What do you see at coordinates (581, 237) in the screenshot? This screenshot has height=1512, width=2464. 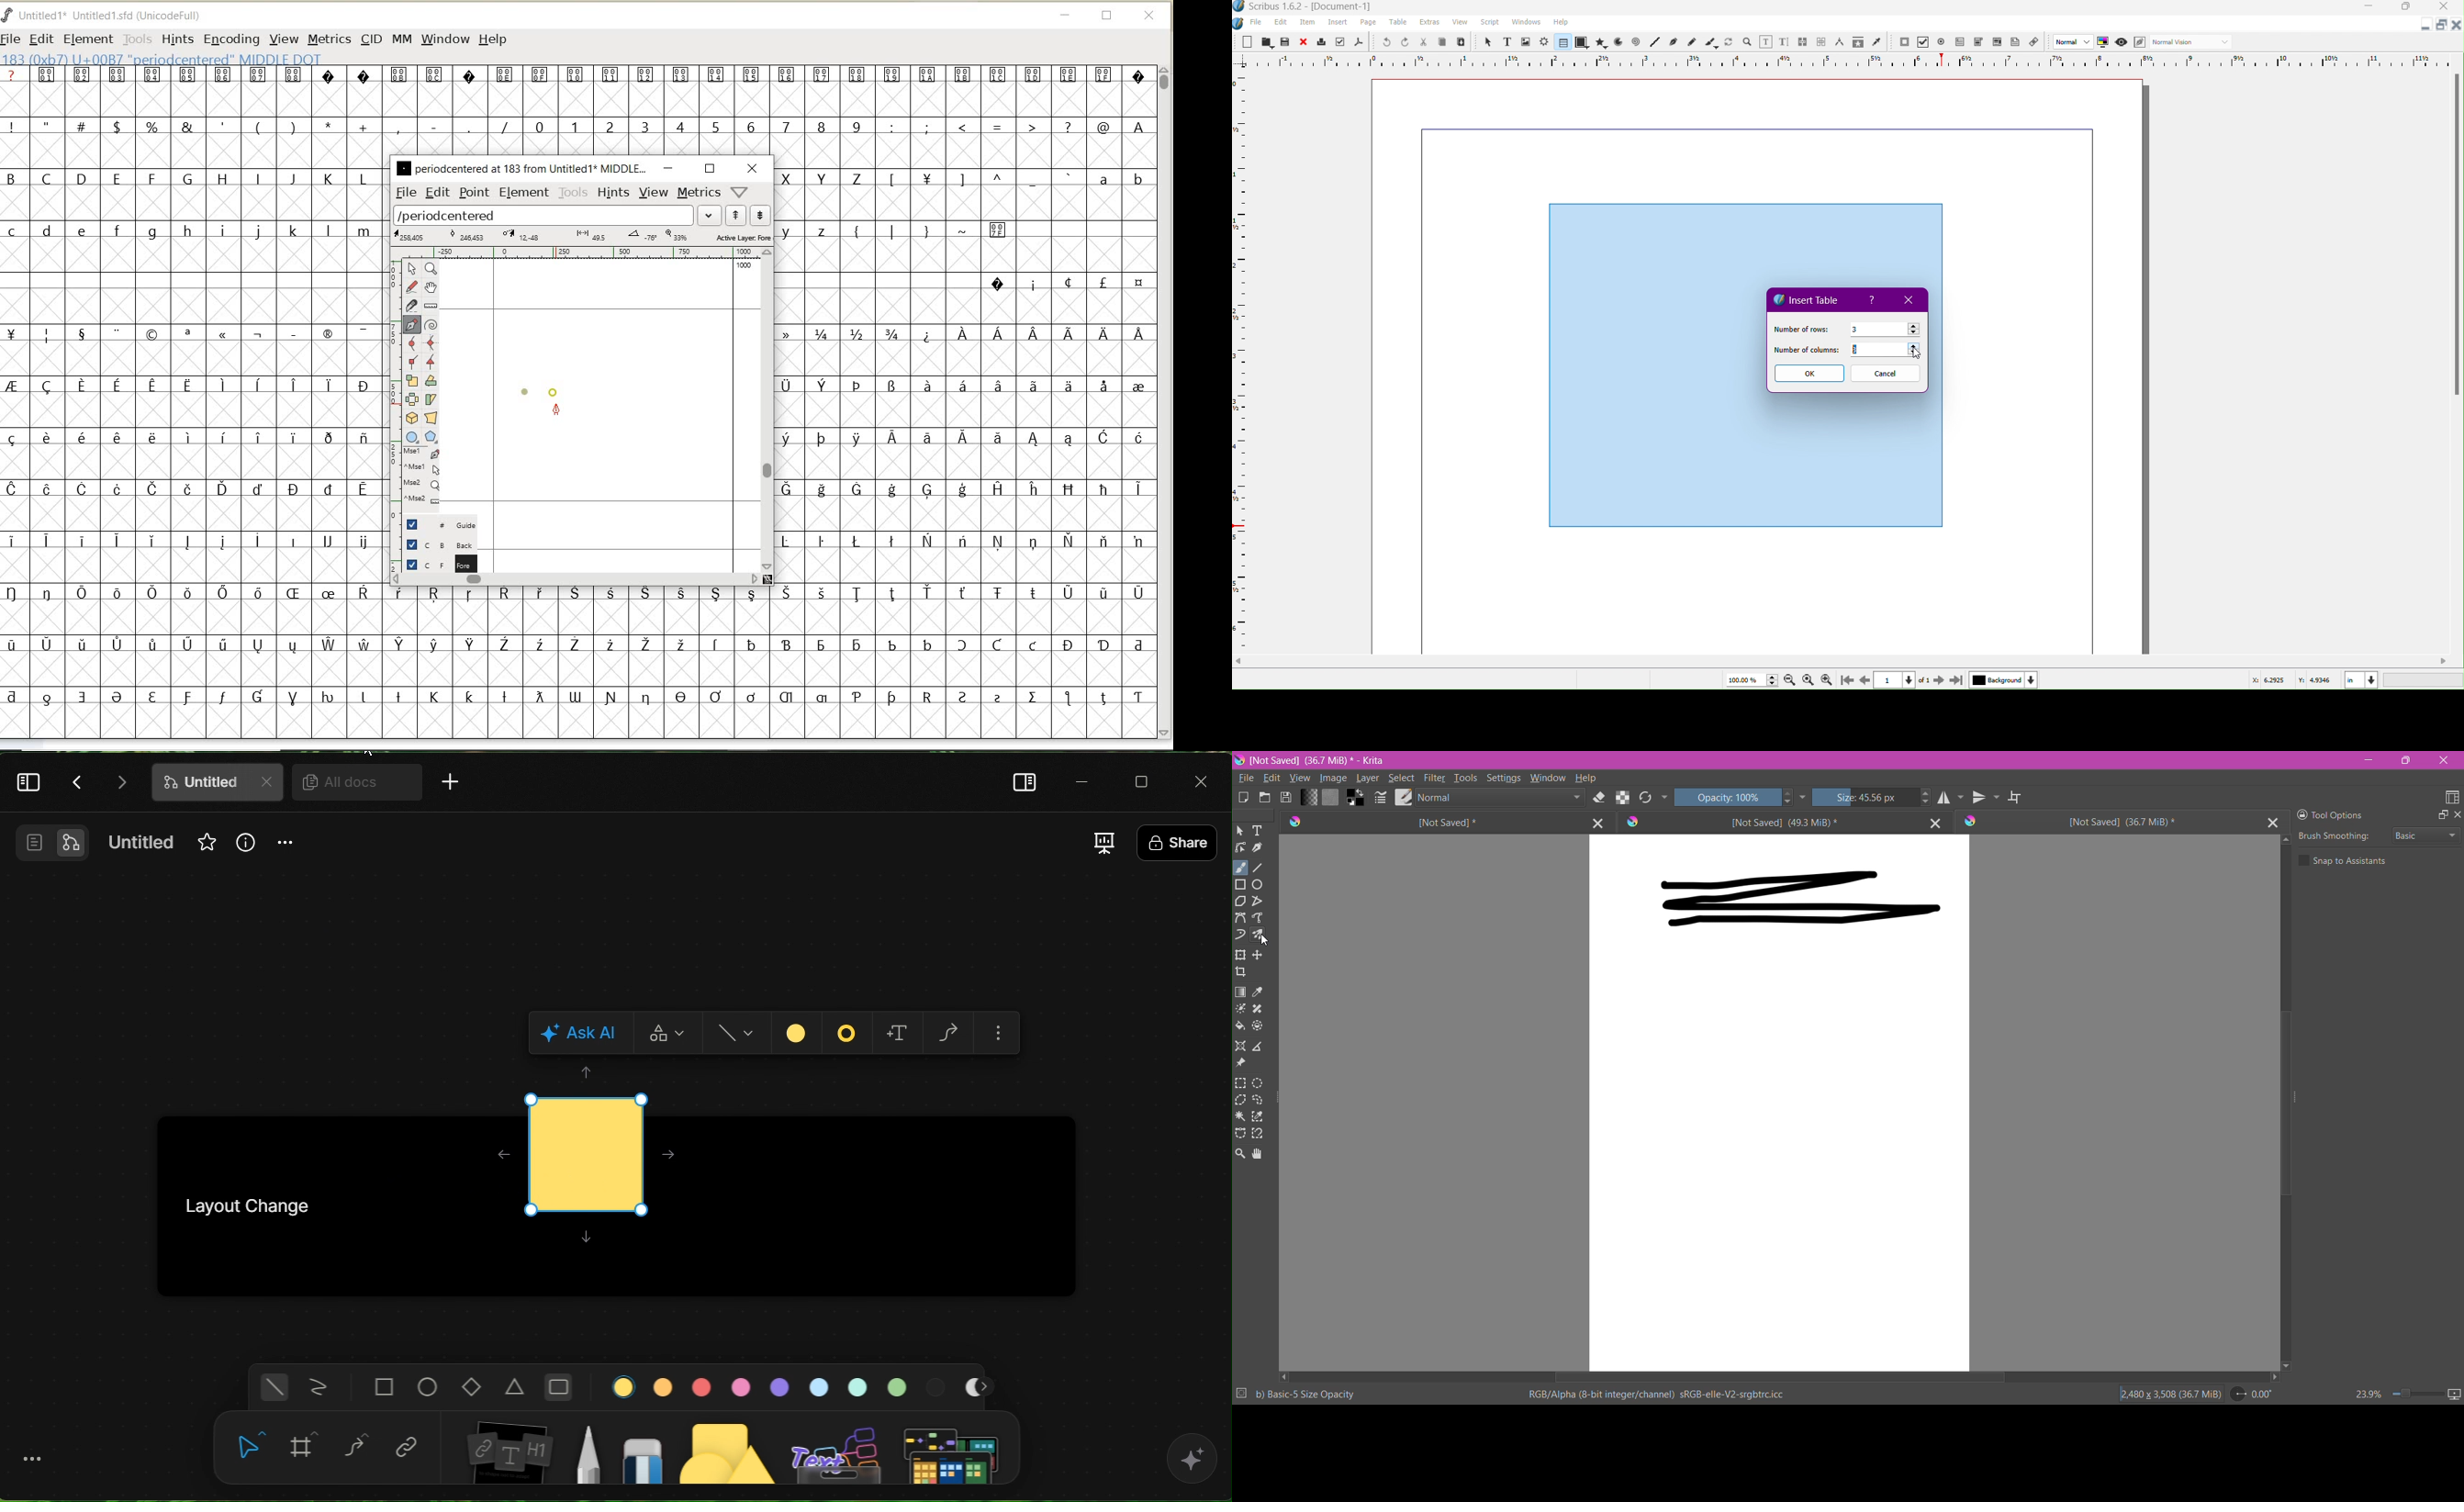 I see `active layer` at bounding box center [581, 237].